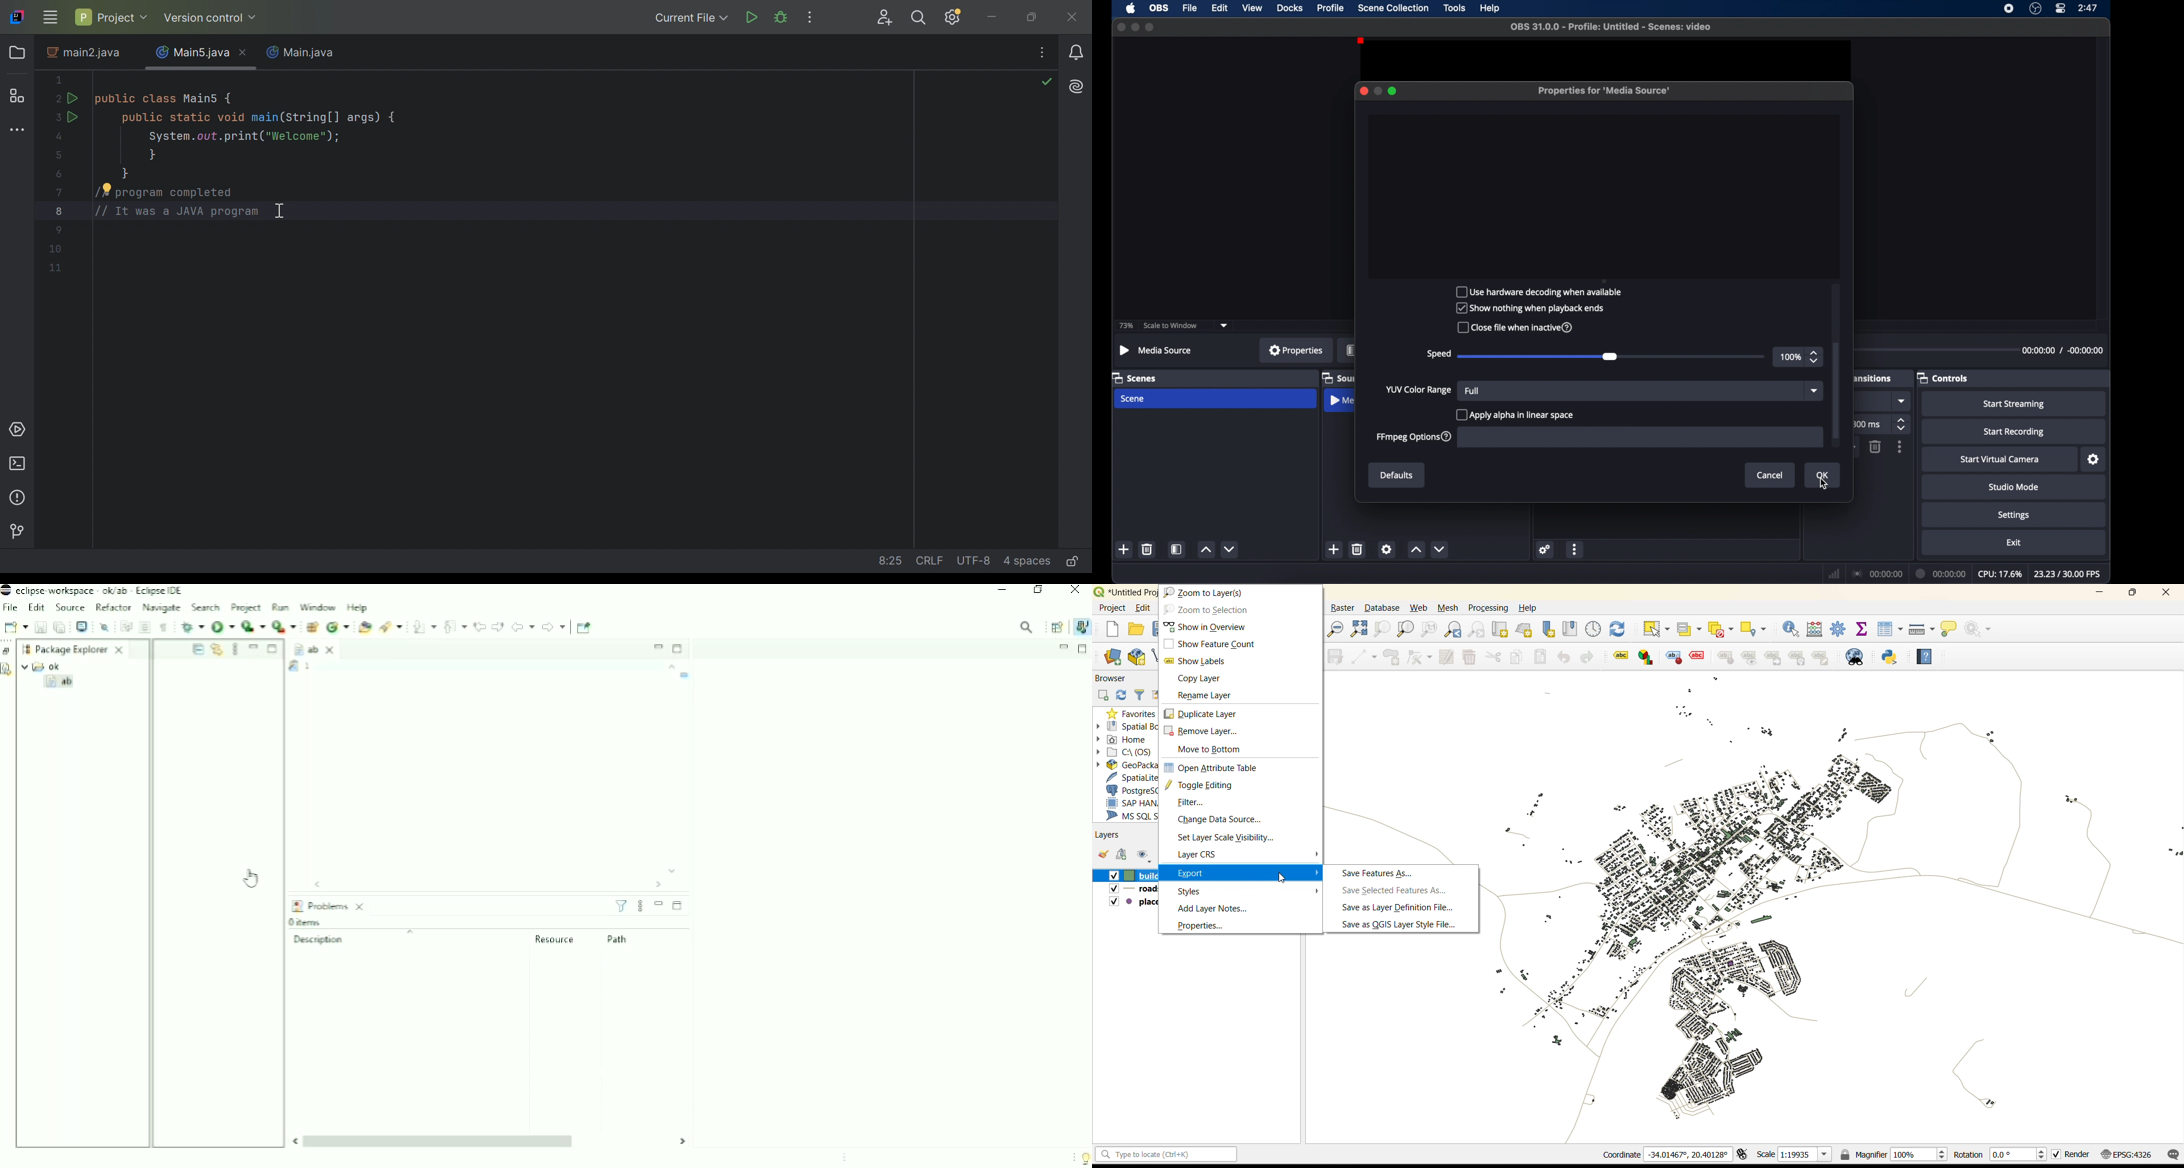 The image size is (2184, 1176). What do you see at coordinates (1621, 657) in the screenshot?
I see `Layer labeling ` at bounding box center [1621, 657].